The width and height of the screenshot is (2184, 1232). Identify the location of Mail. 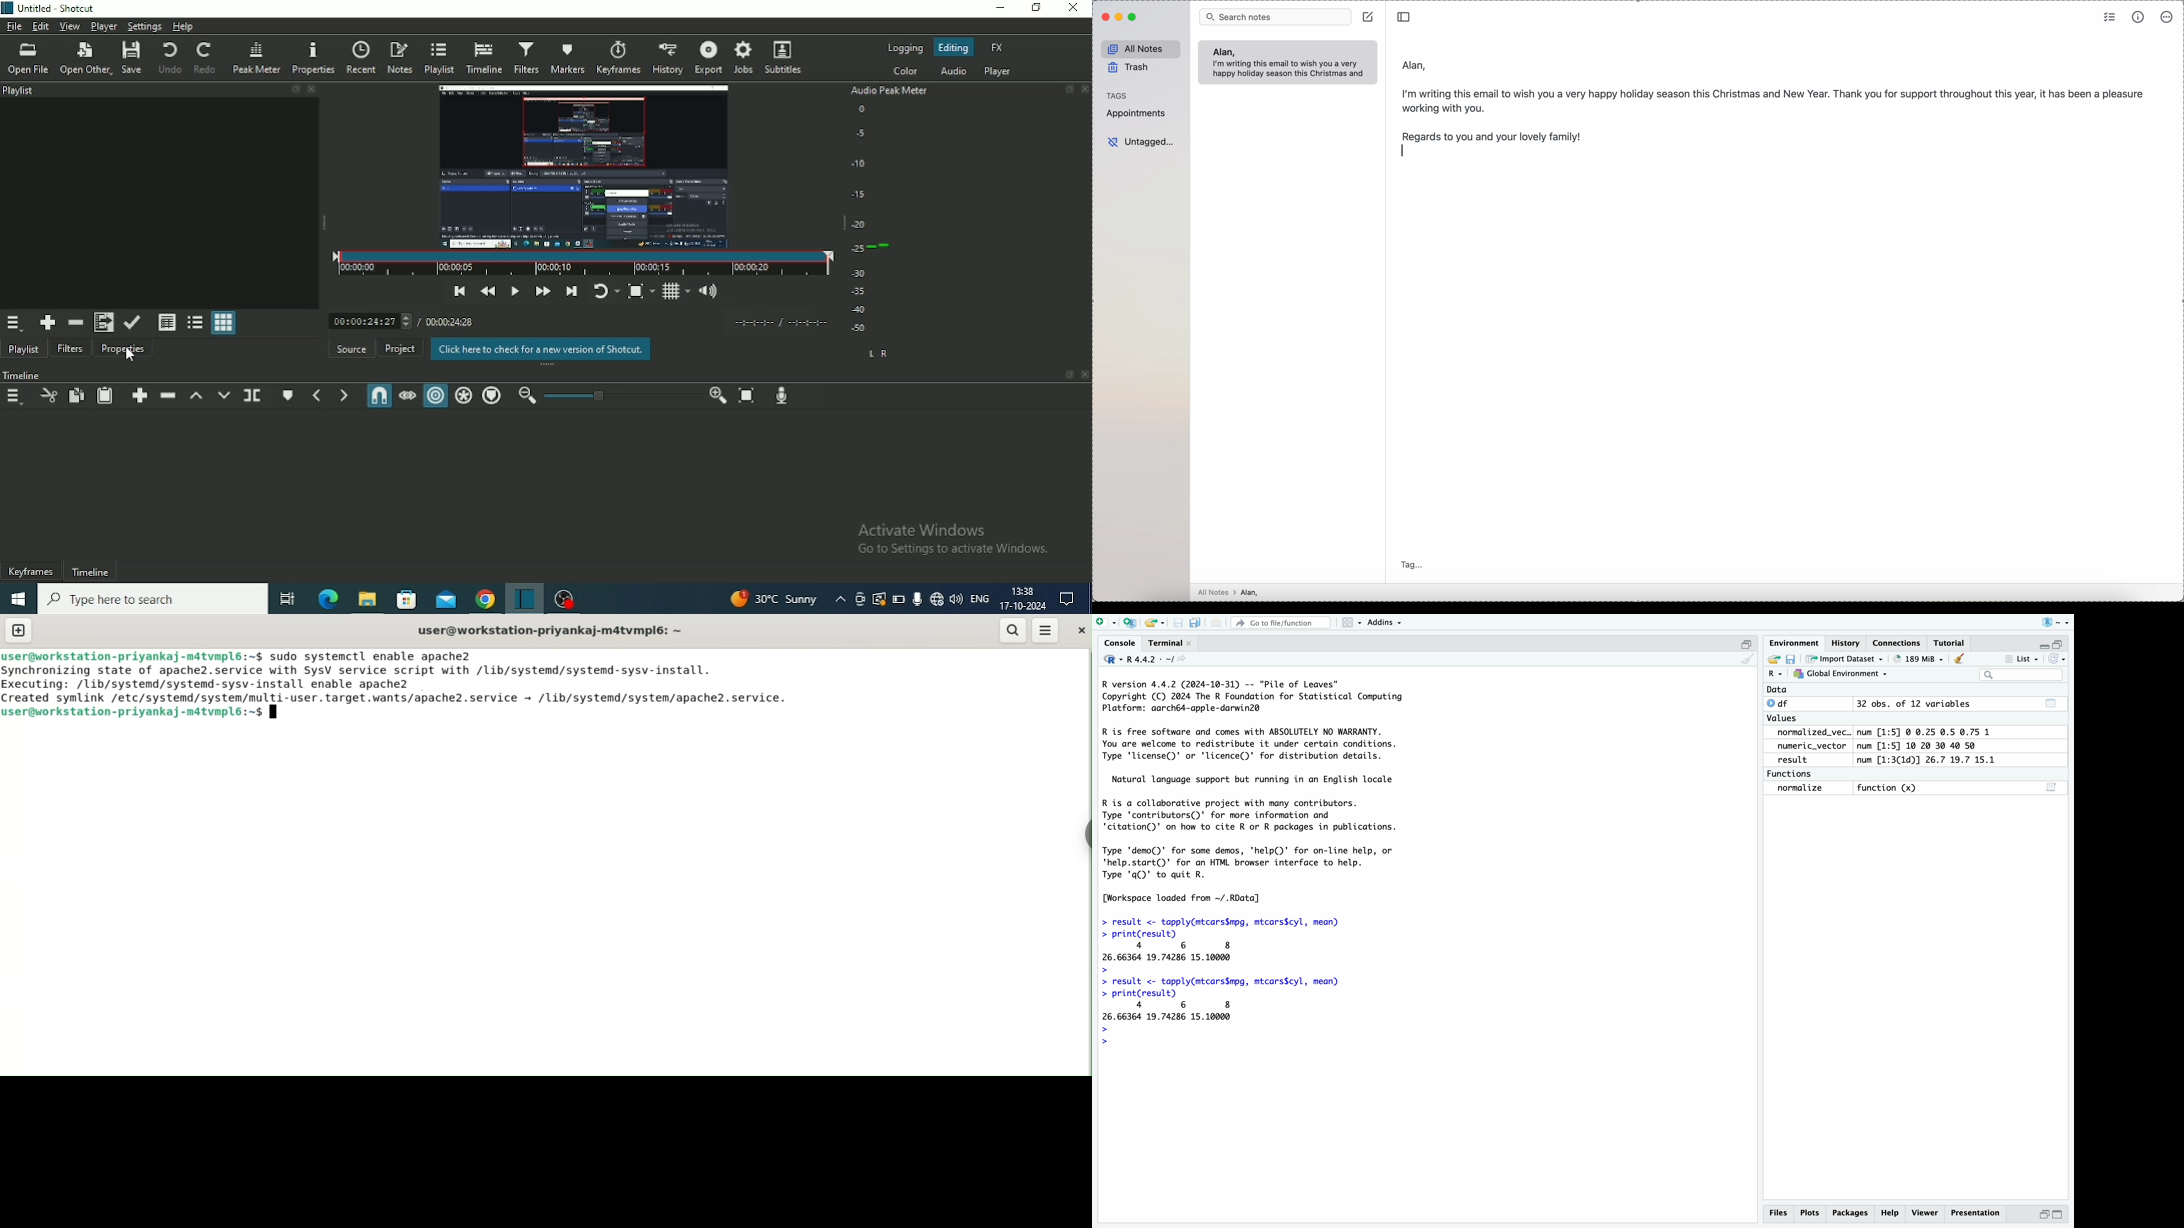
(445, 600).